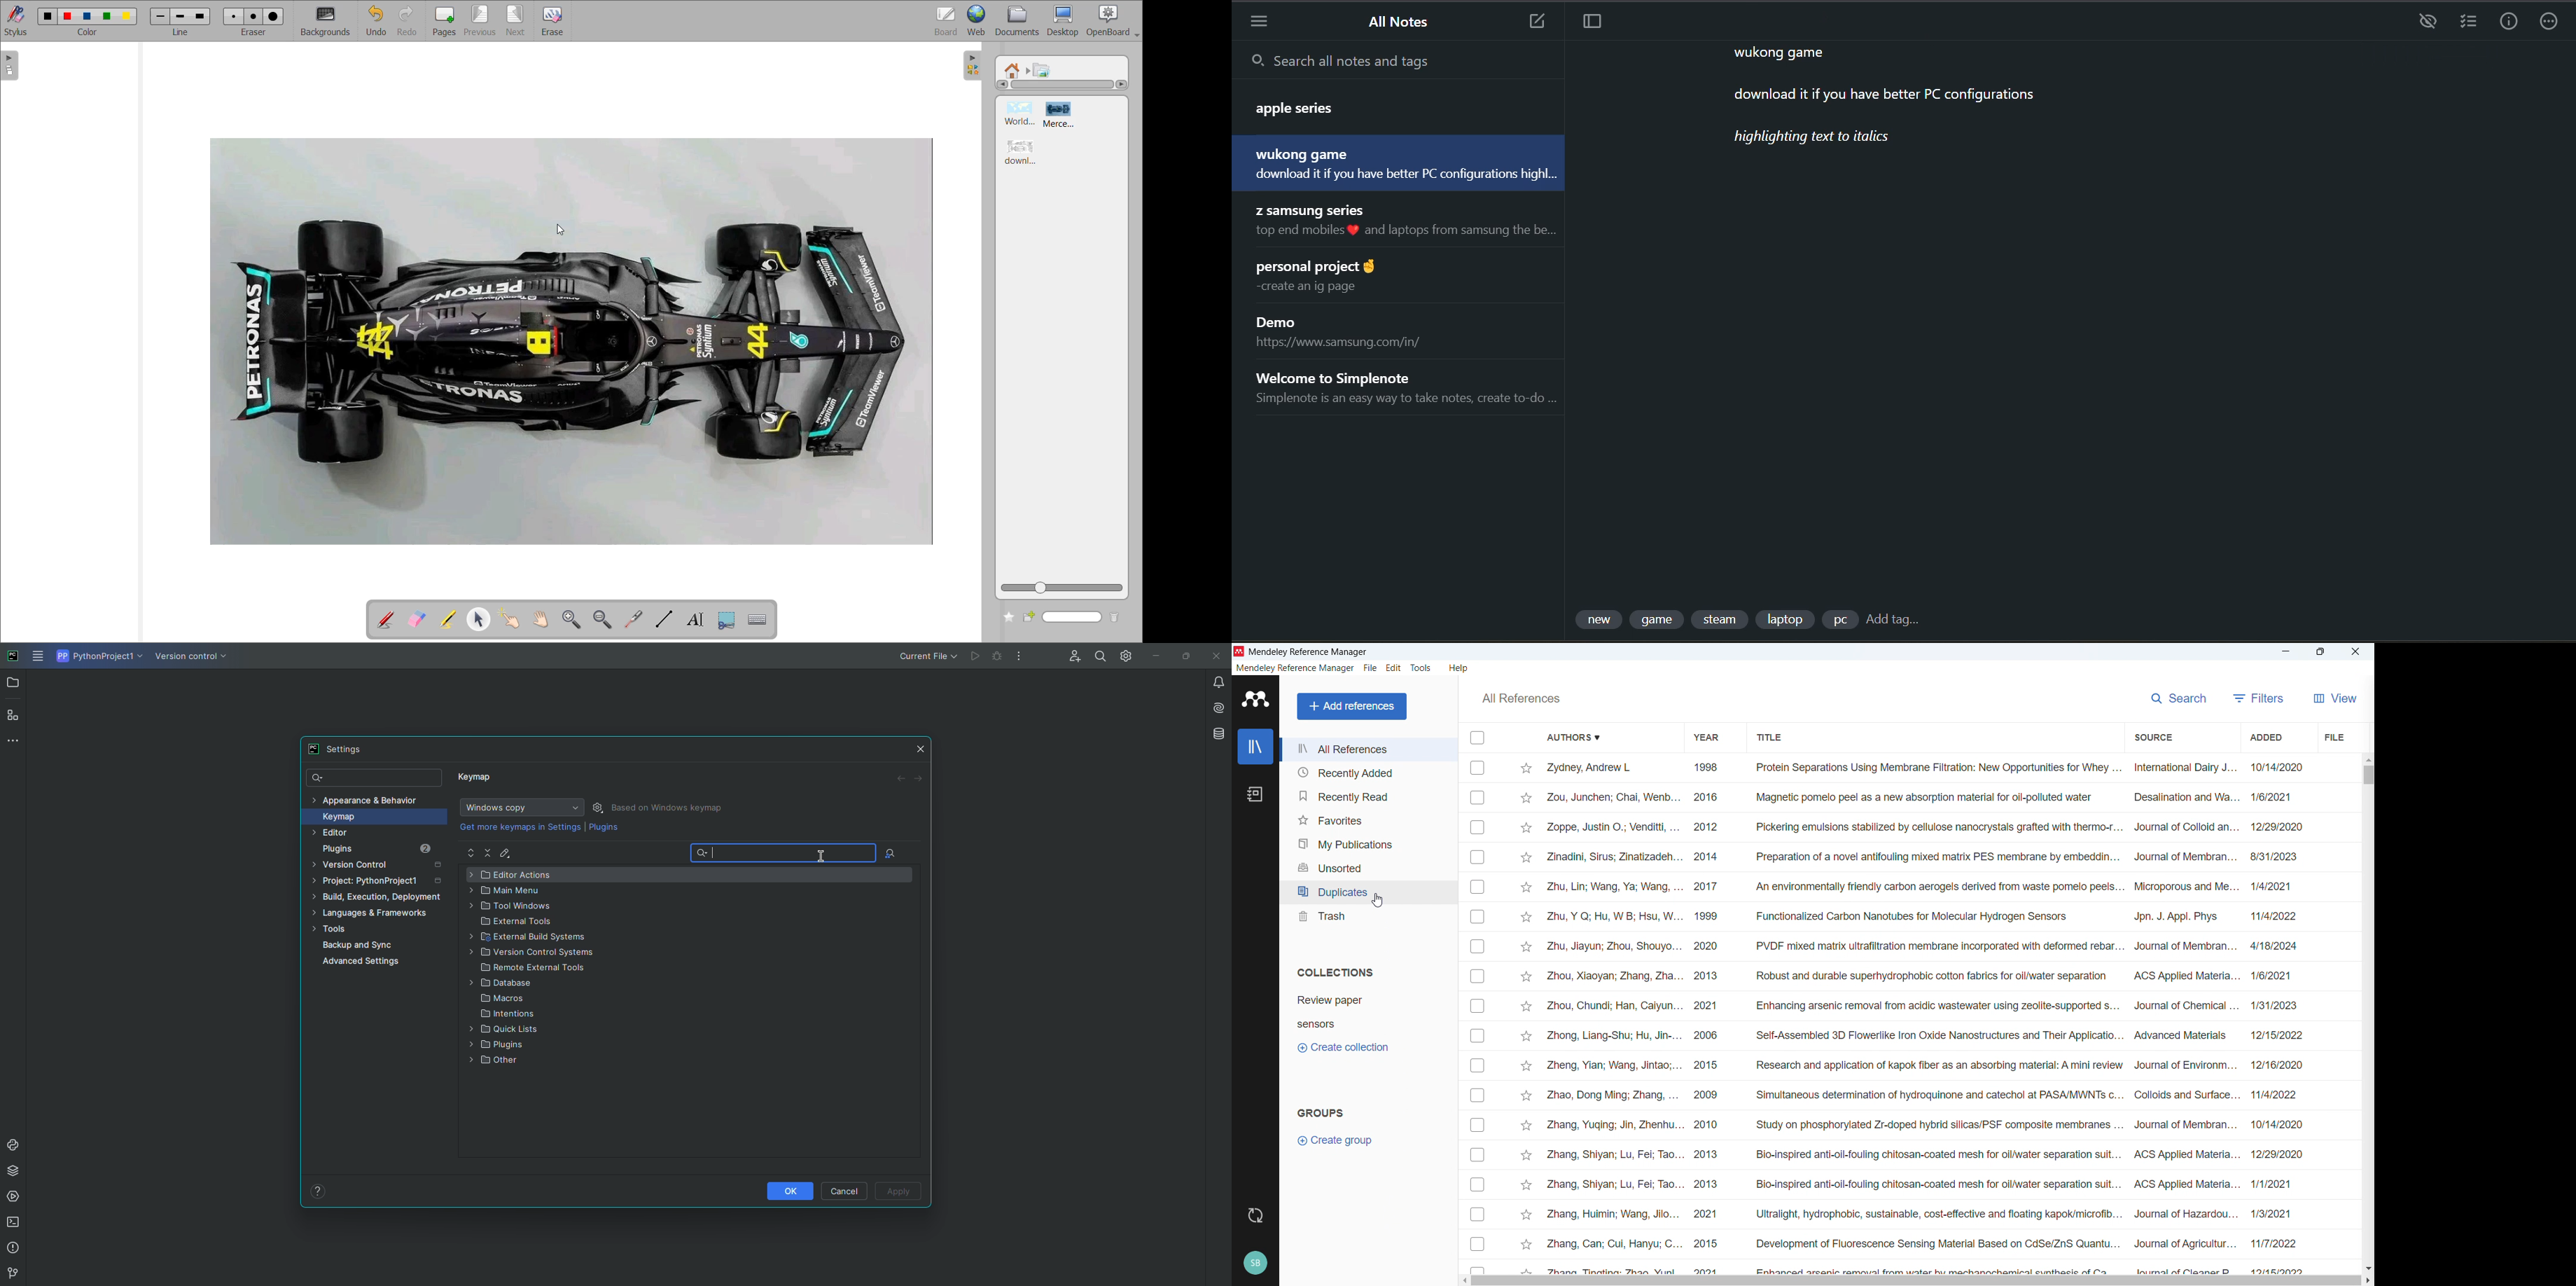  I want to click on tag 3, so click(1722, 620).